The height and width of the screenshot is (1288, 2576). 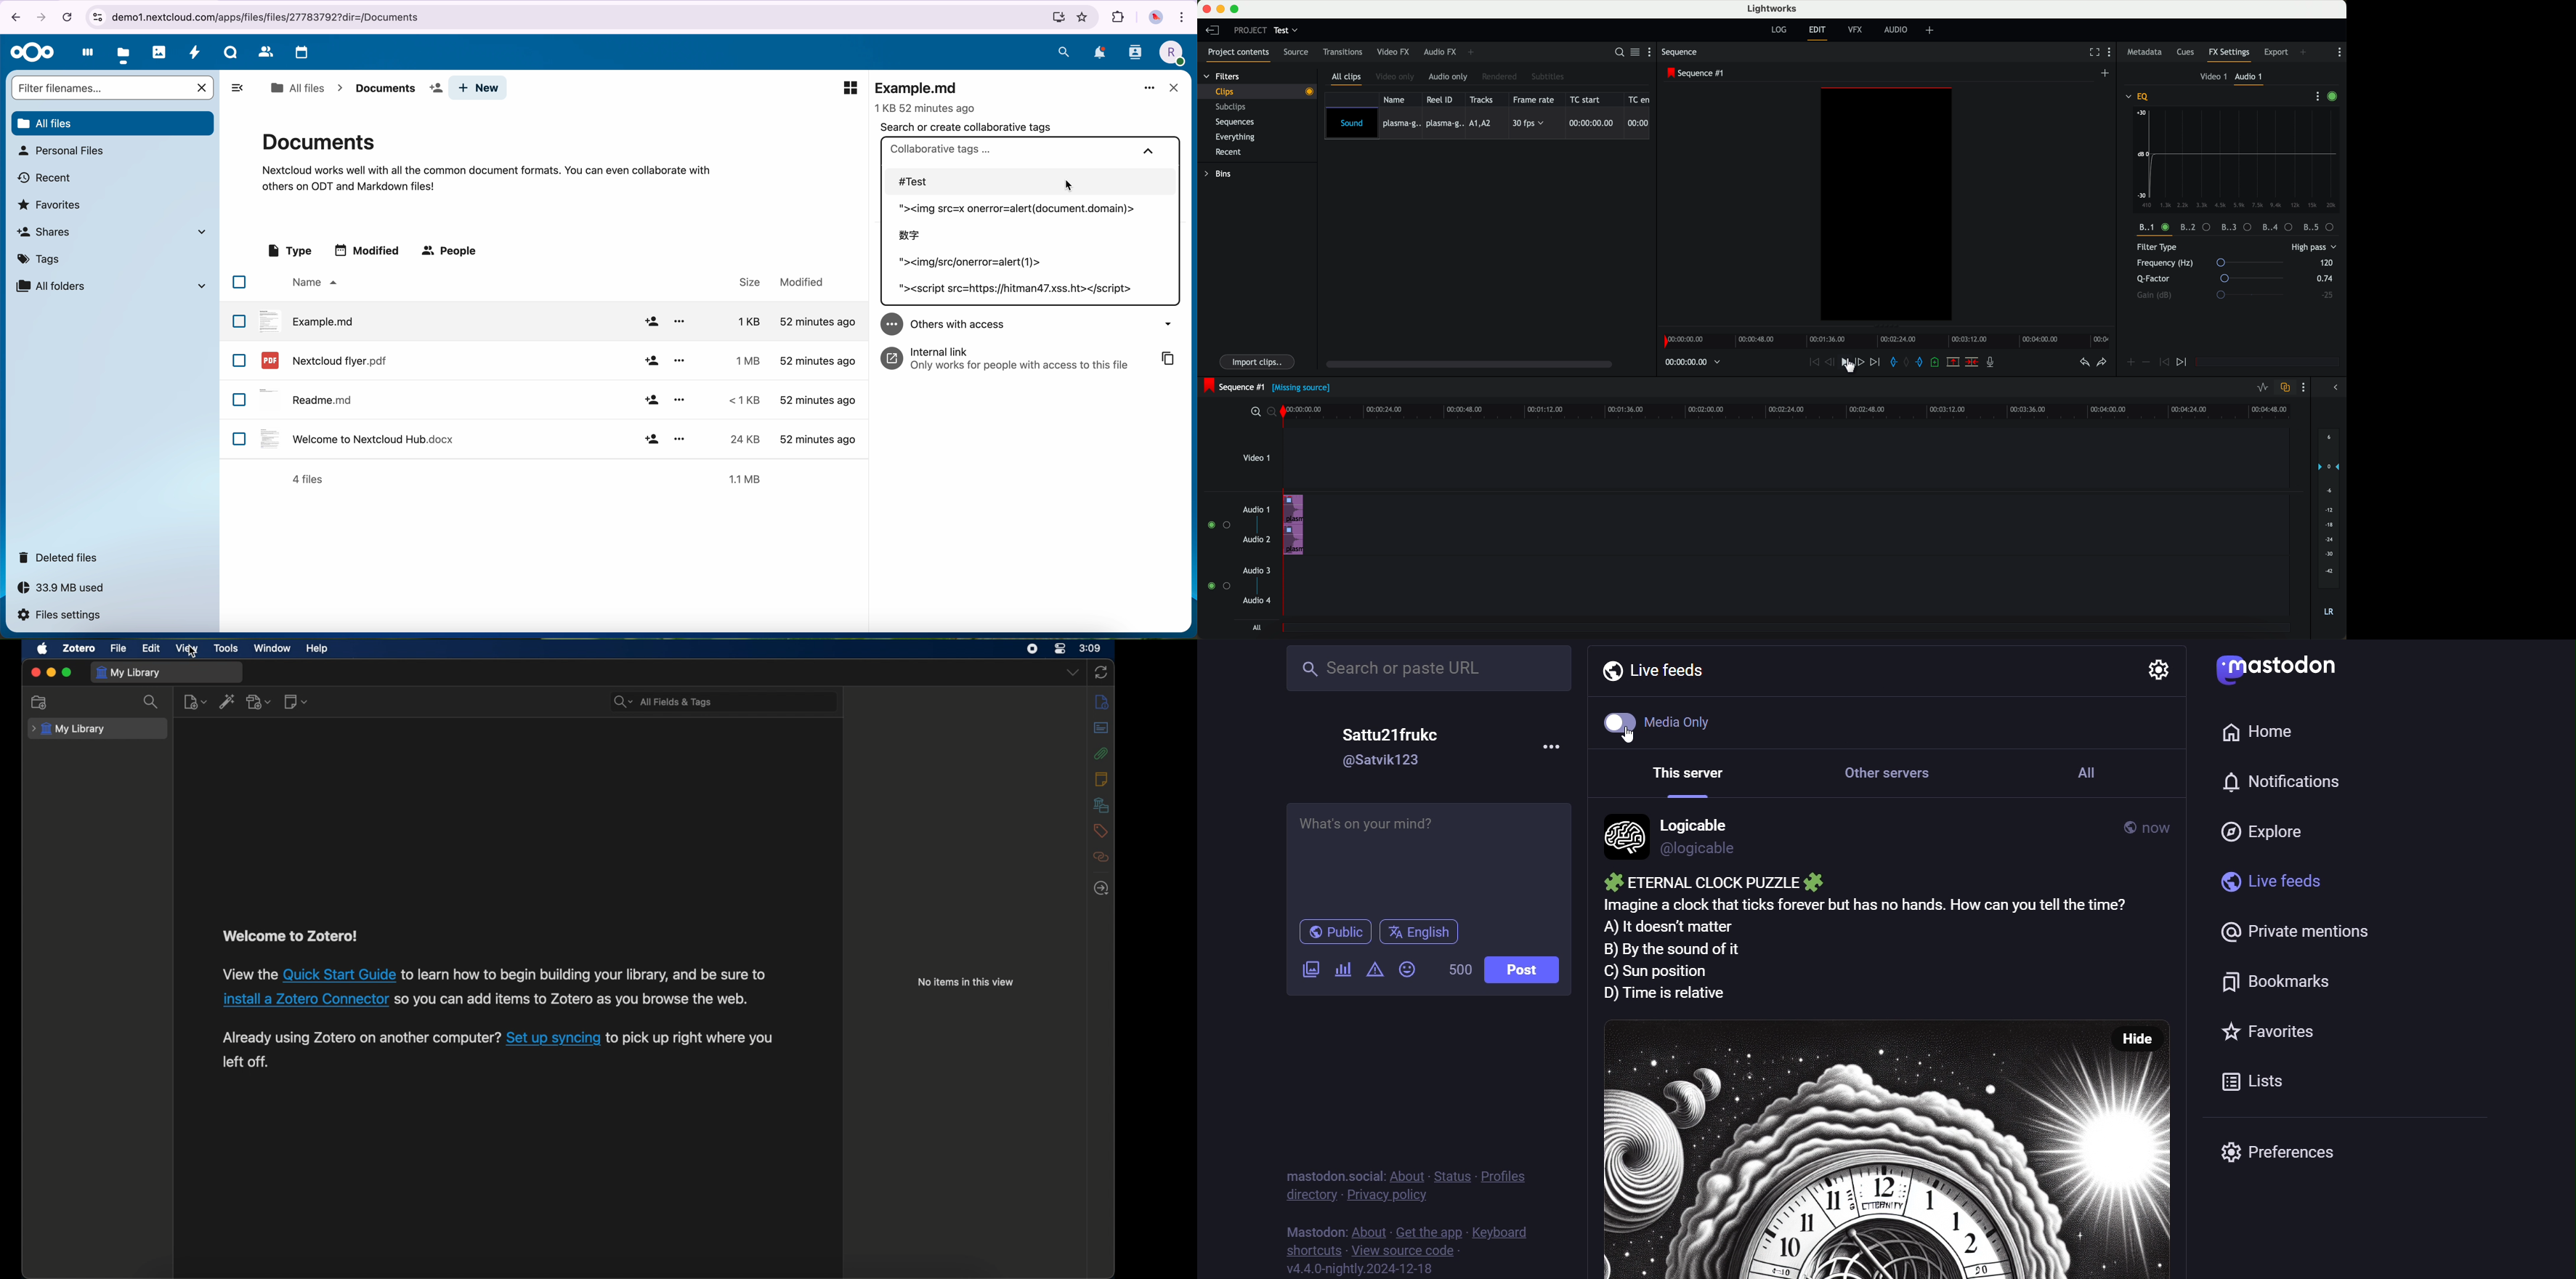 I want to click on tag, so click(x=1014, y=209).